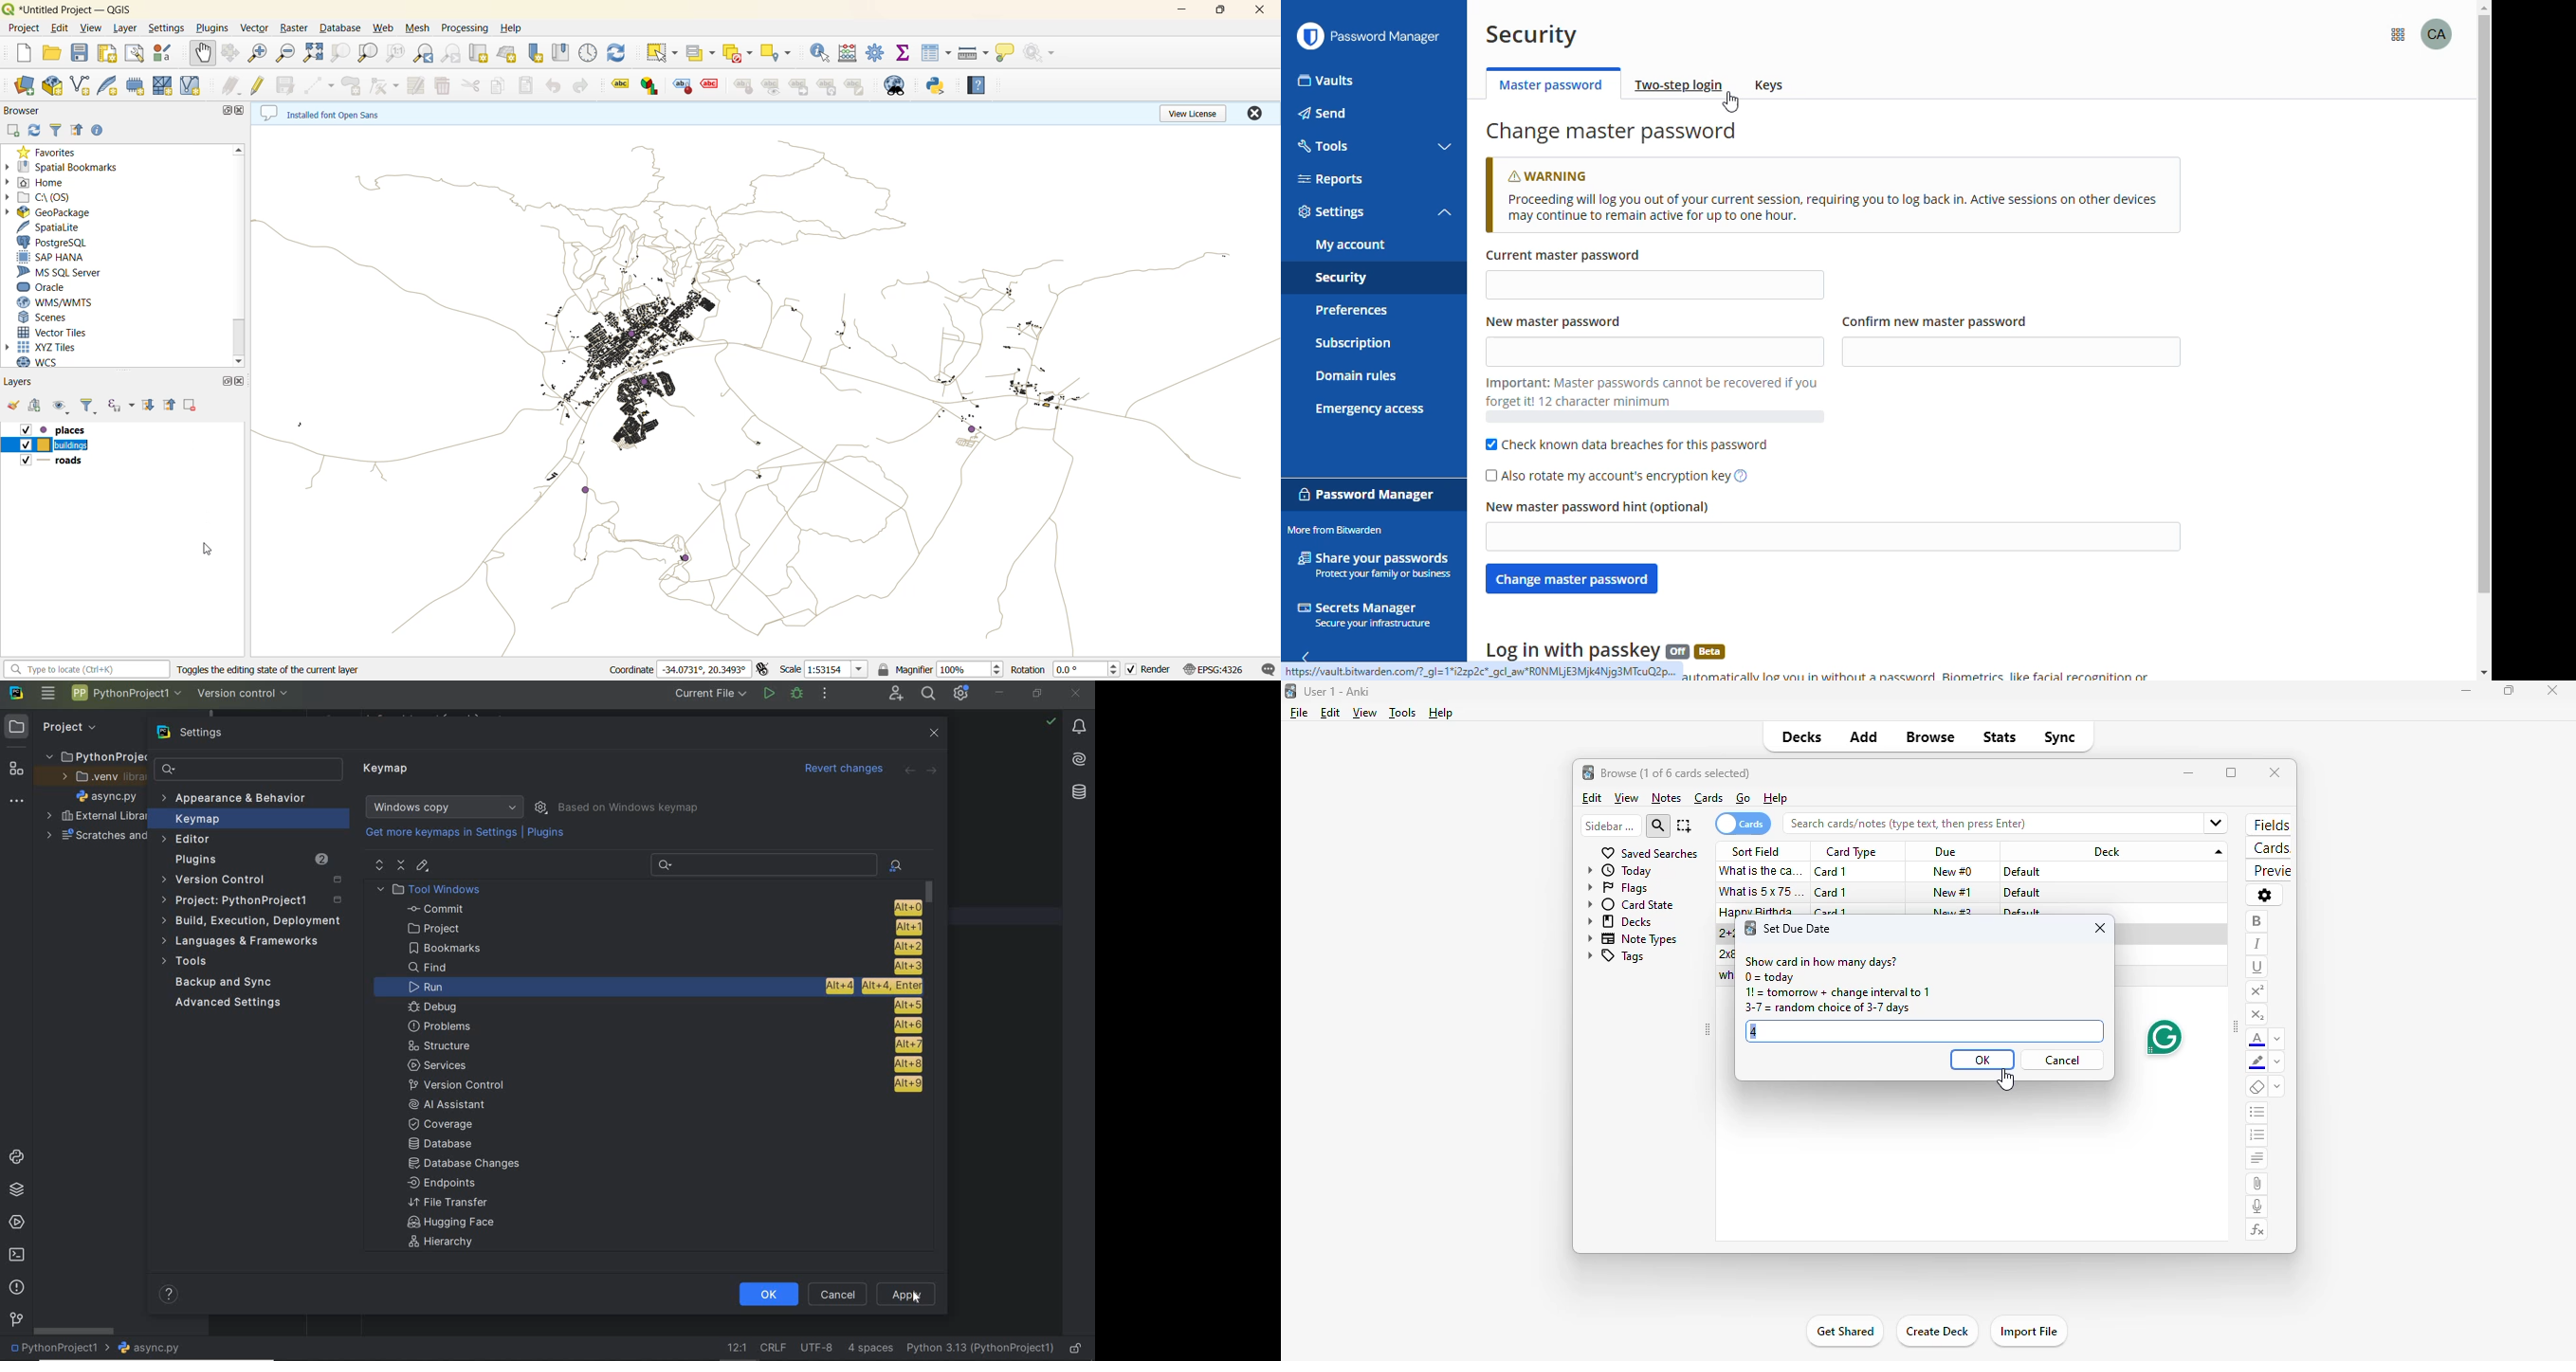  I want to click on 4, so click(1757, 1030).